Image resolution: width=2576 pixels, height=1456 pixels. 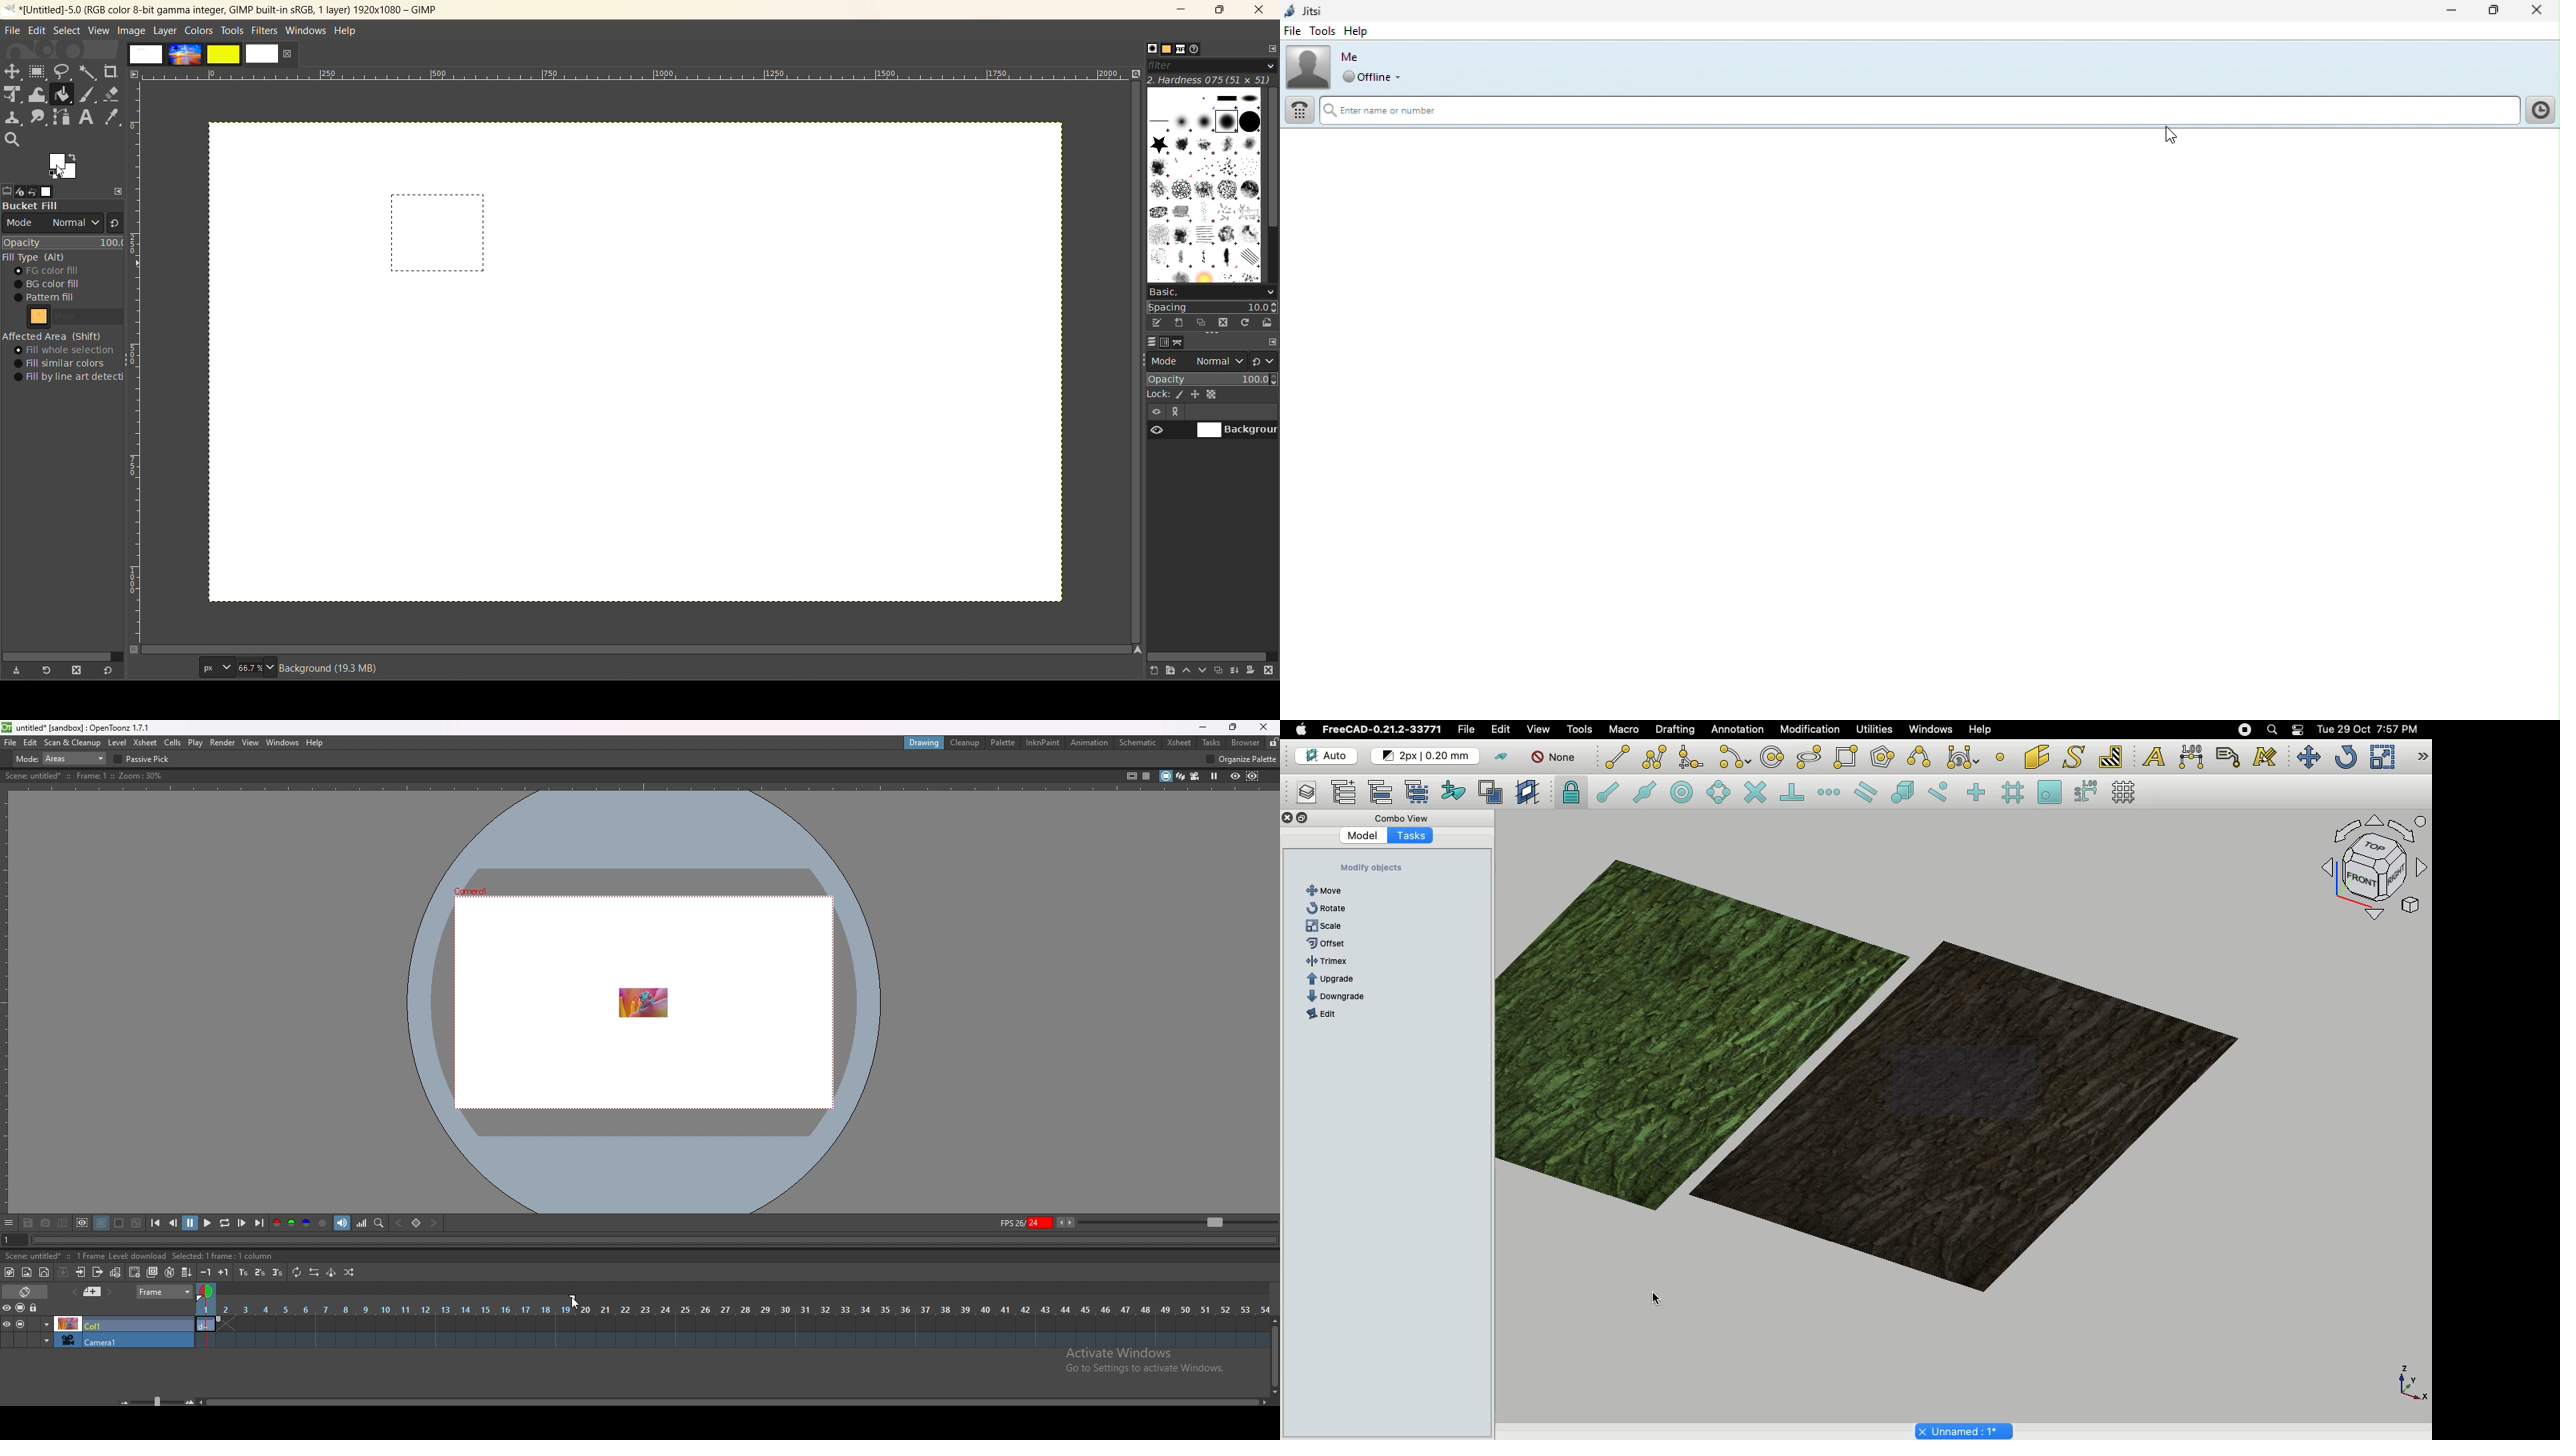 I want to click on camera, so click(x=97, y=1340).